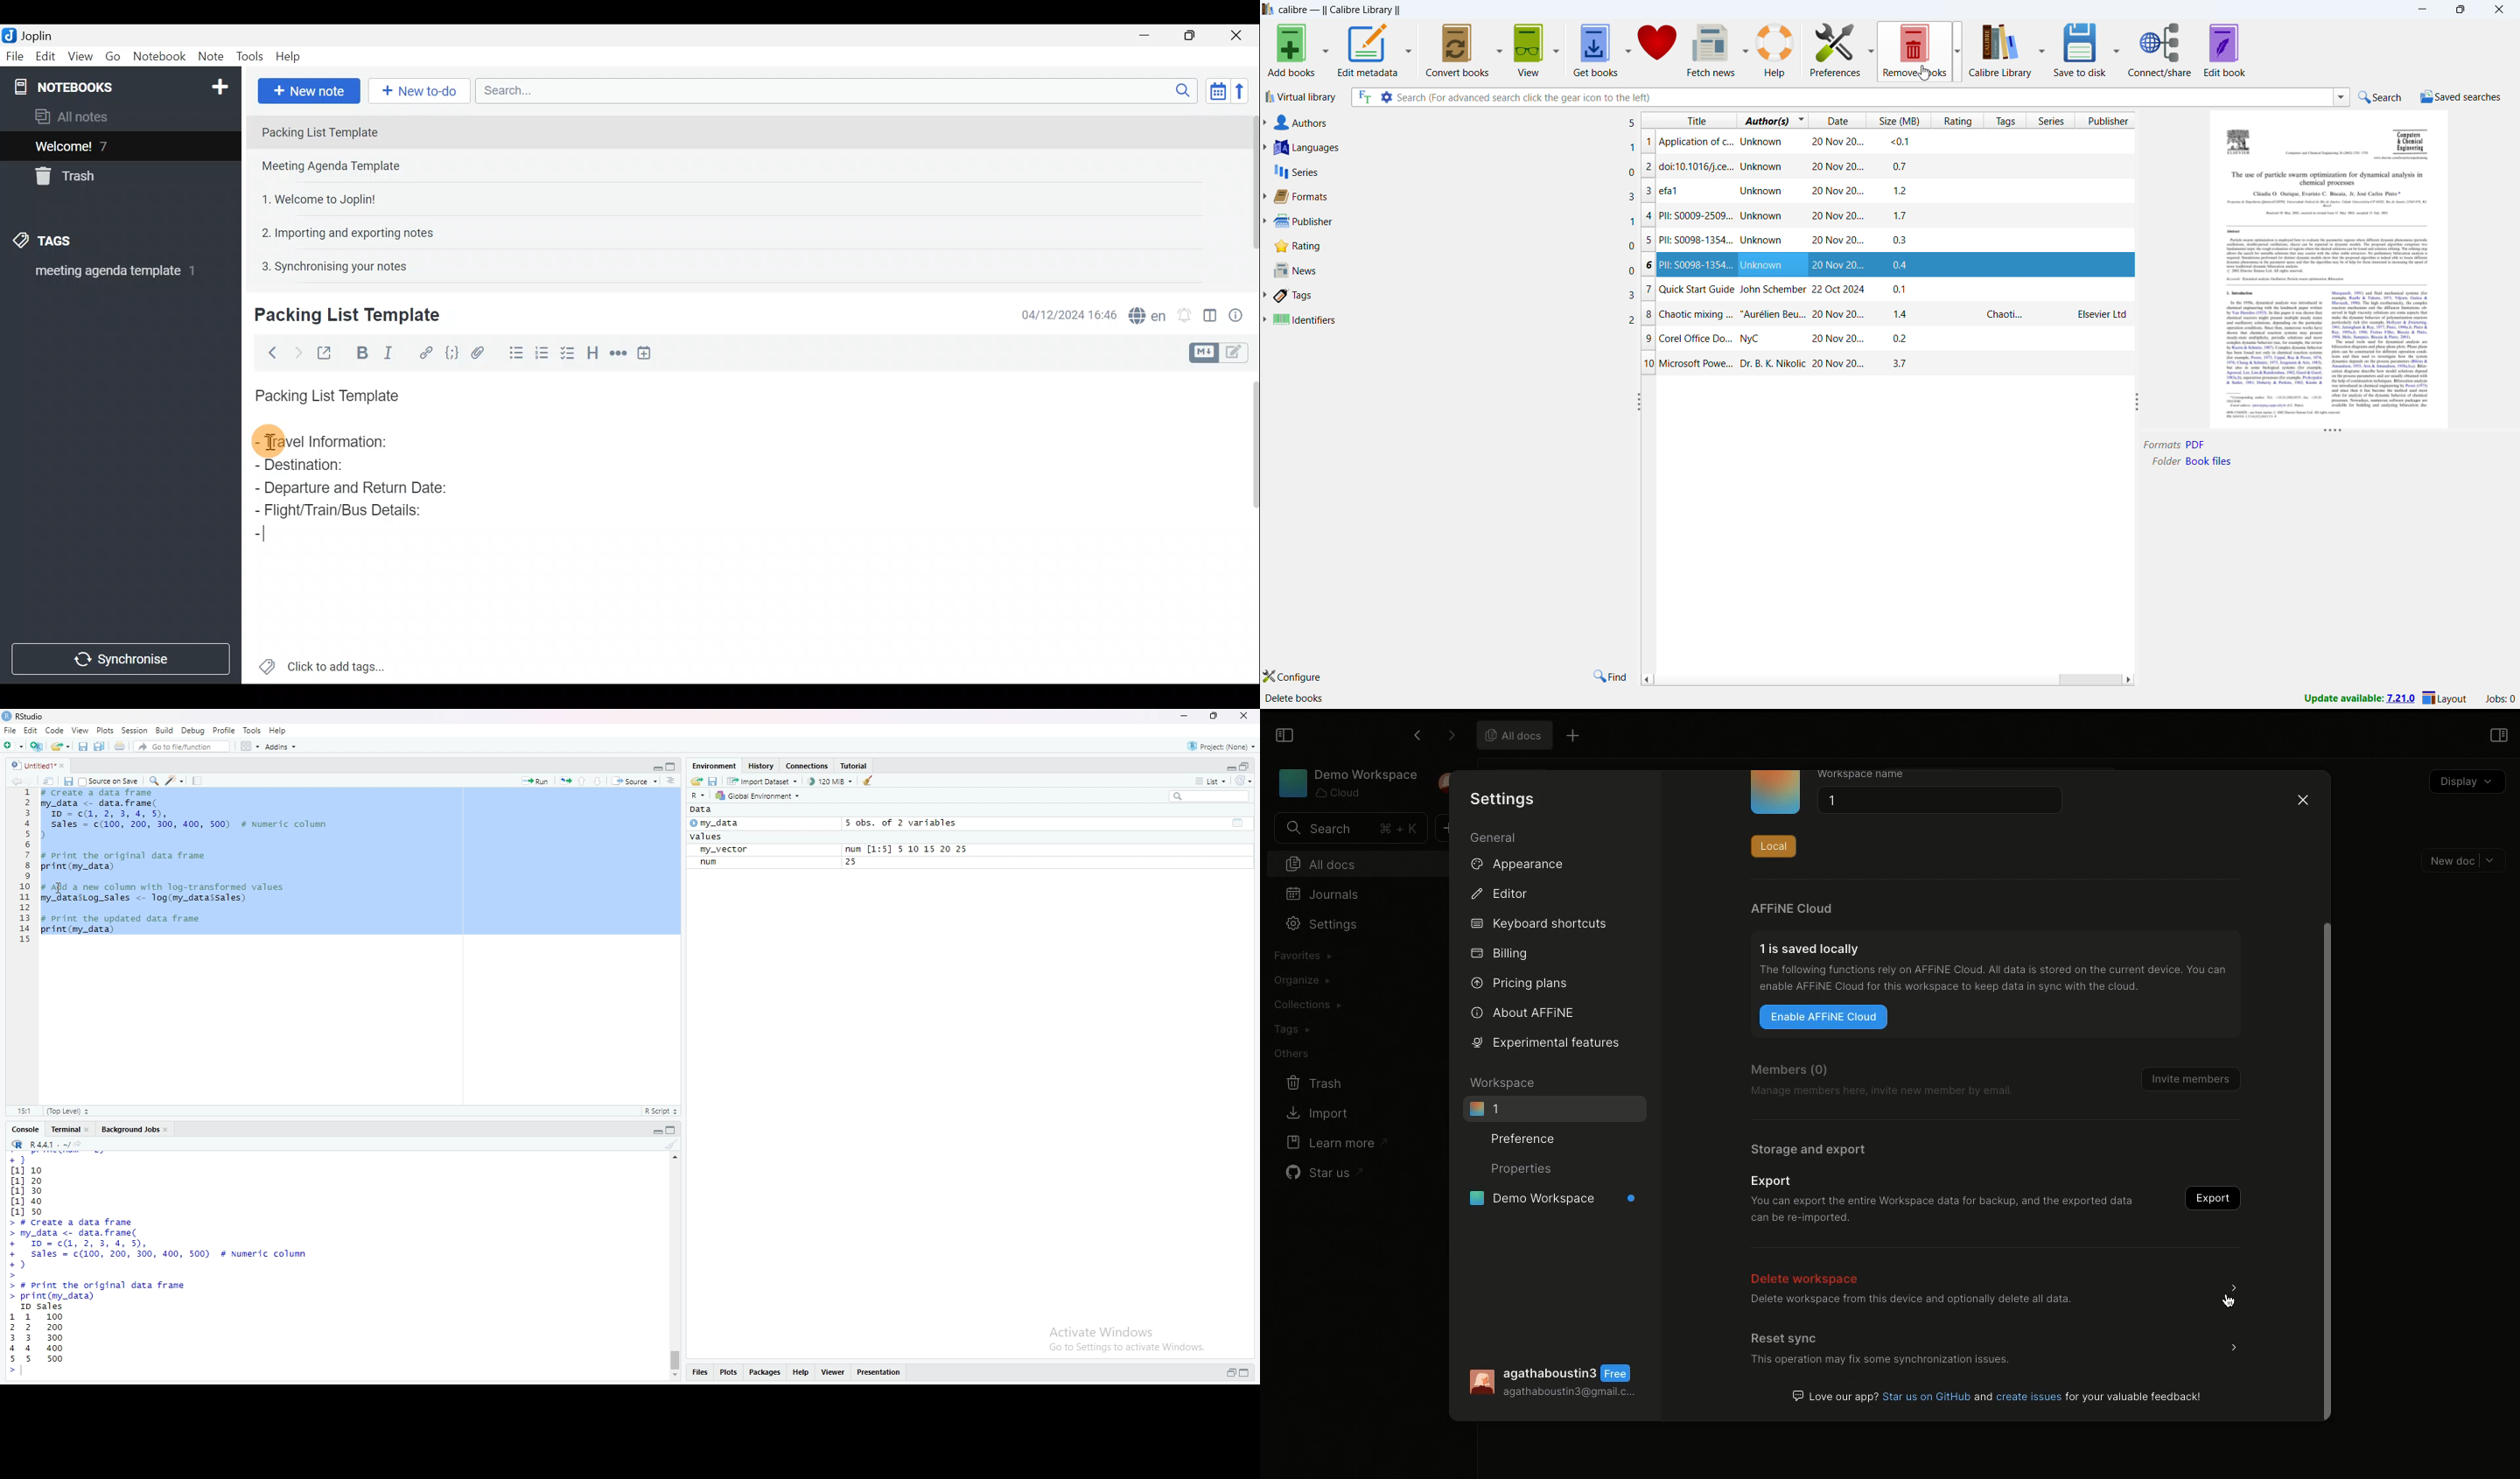 The height and width of the screenshot is (1484, 2520). I want to click on PII: S0098-1354..., so click(1887, 266).